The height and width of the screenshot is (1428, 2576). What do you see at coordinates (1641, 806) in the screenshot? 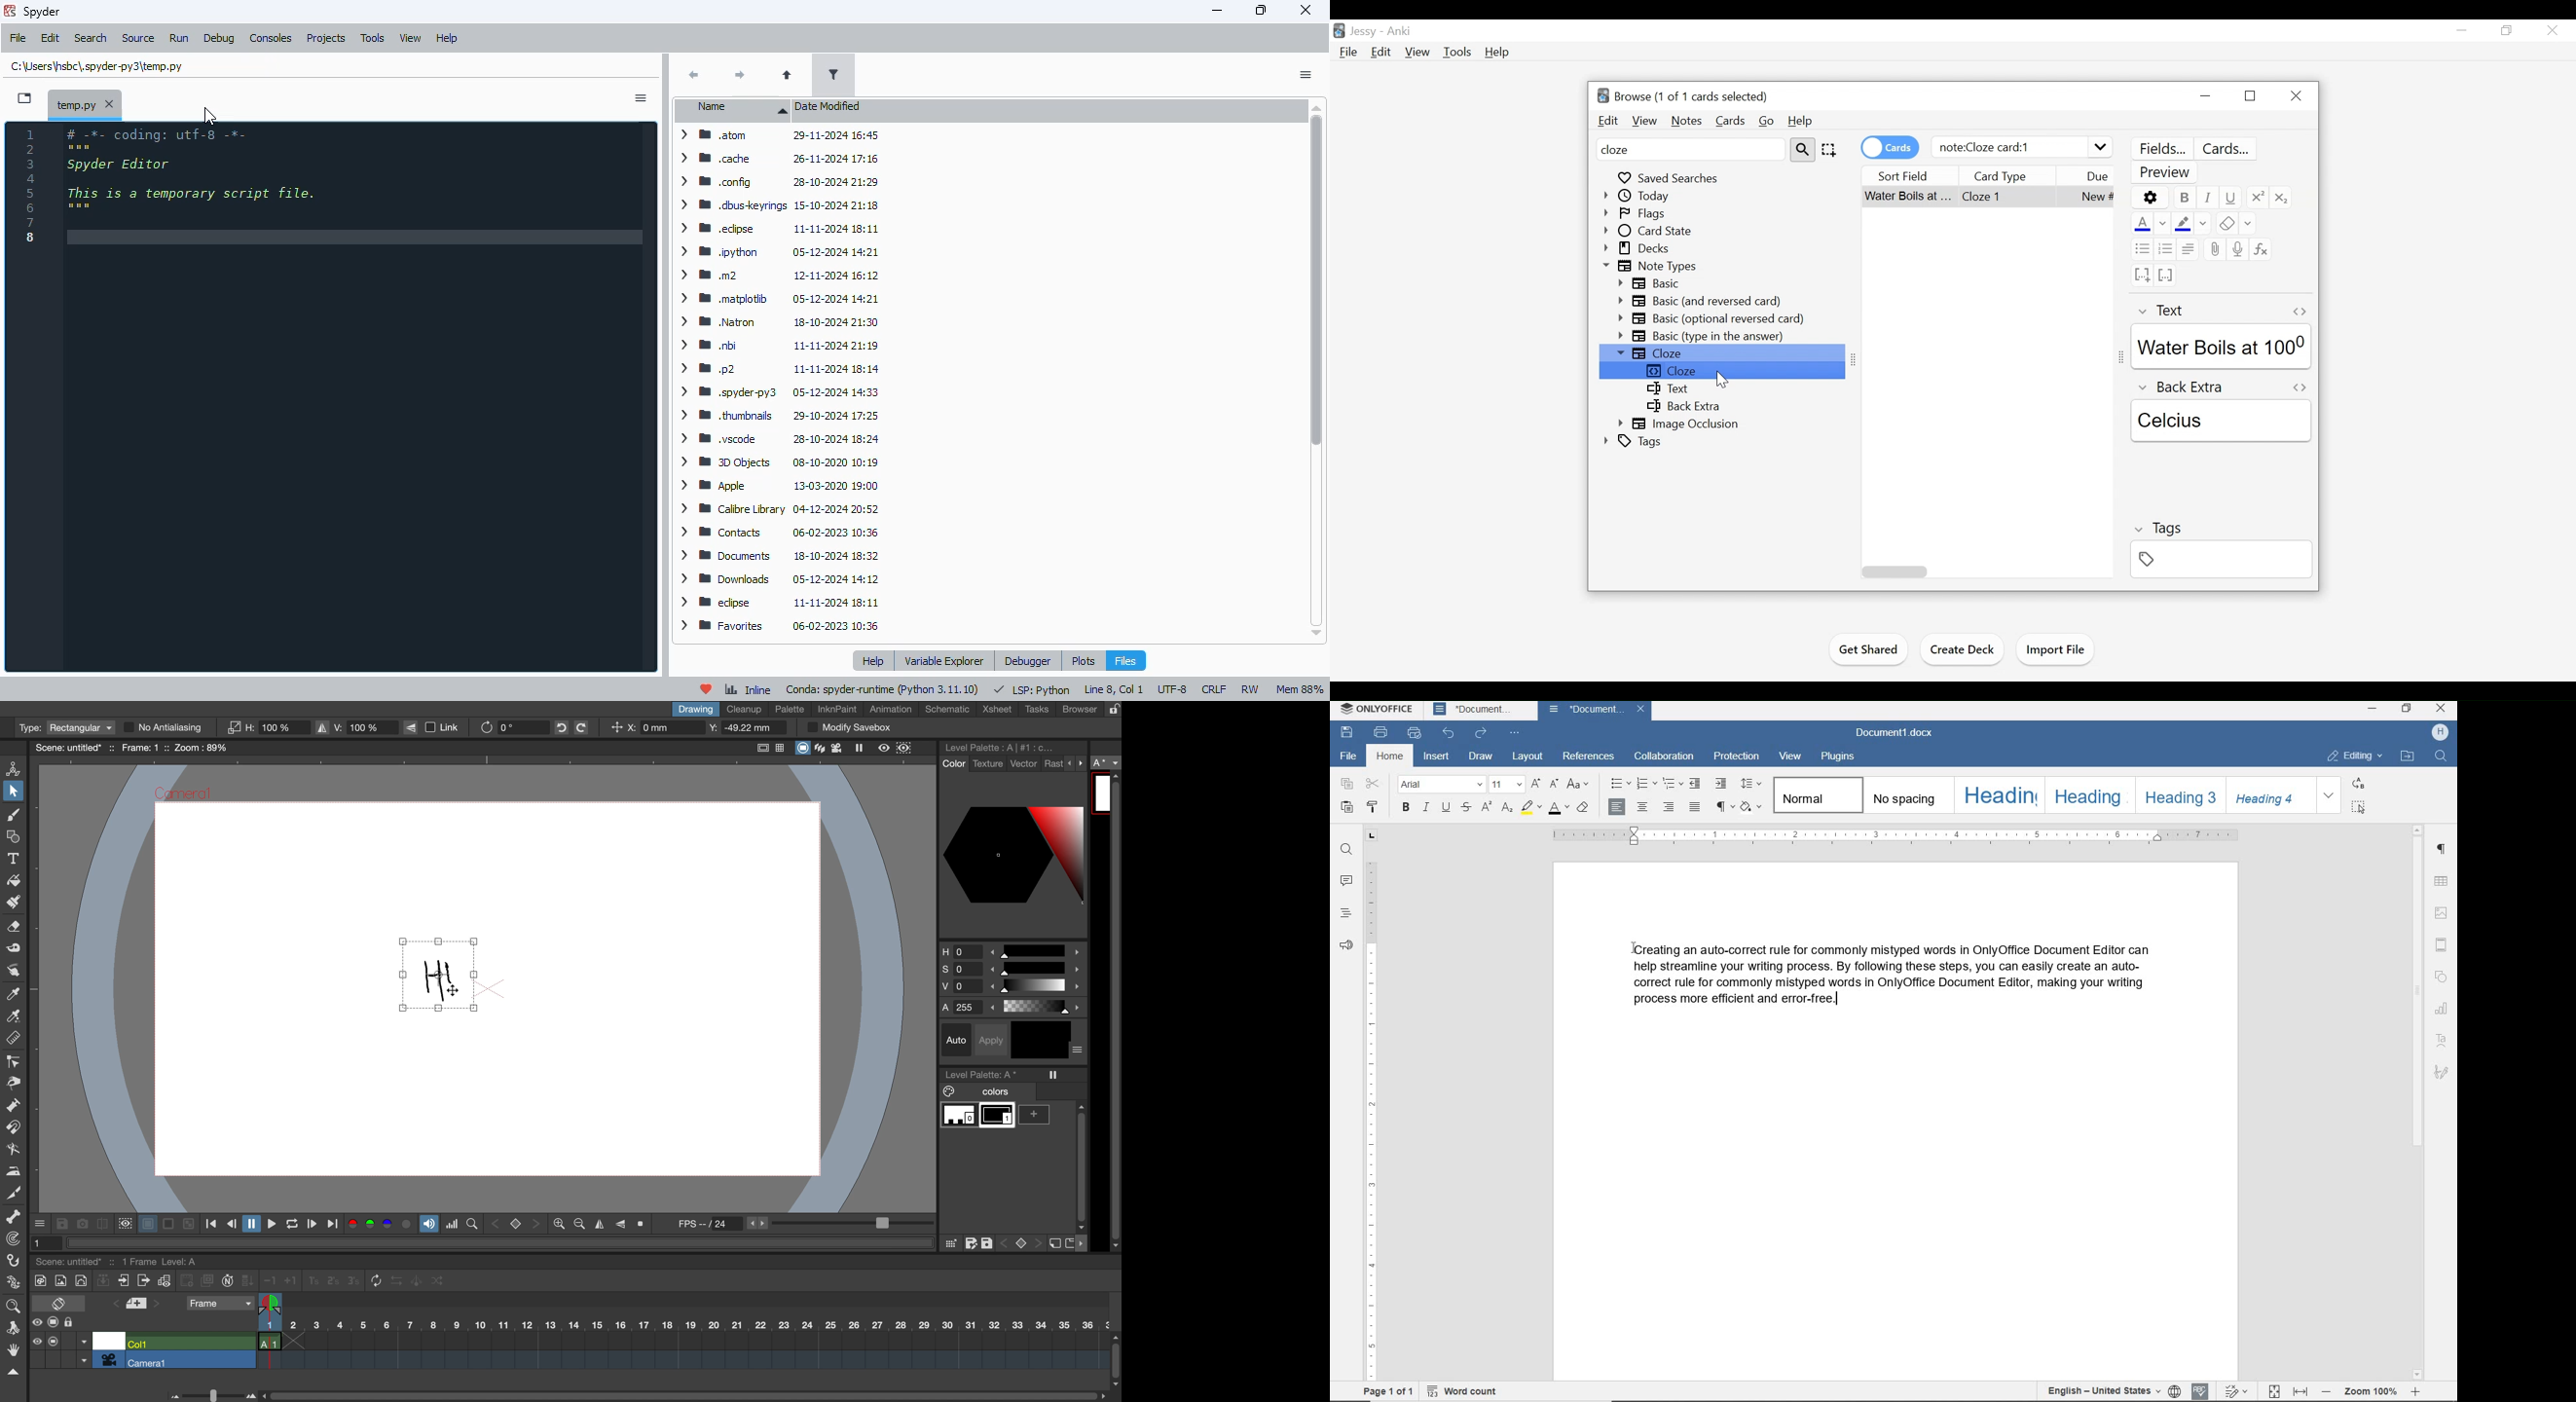
I see `align center` at bounding box center [1641, 806].